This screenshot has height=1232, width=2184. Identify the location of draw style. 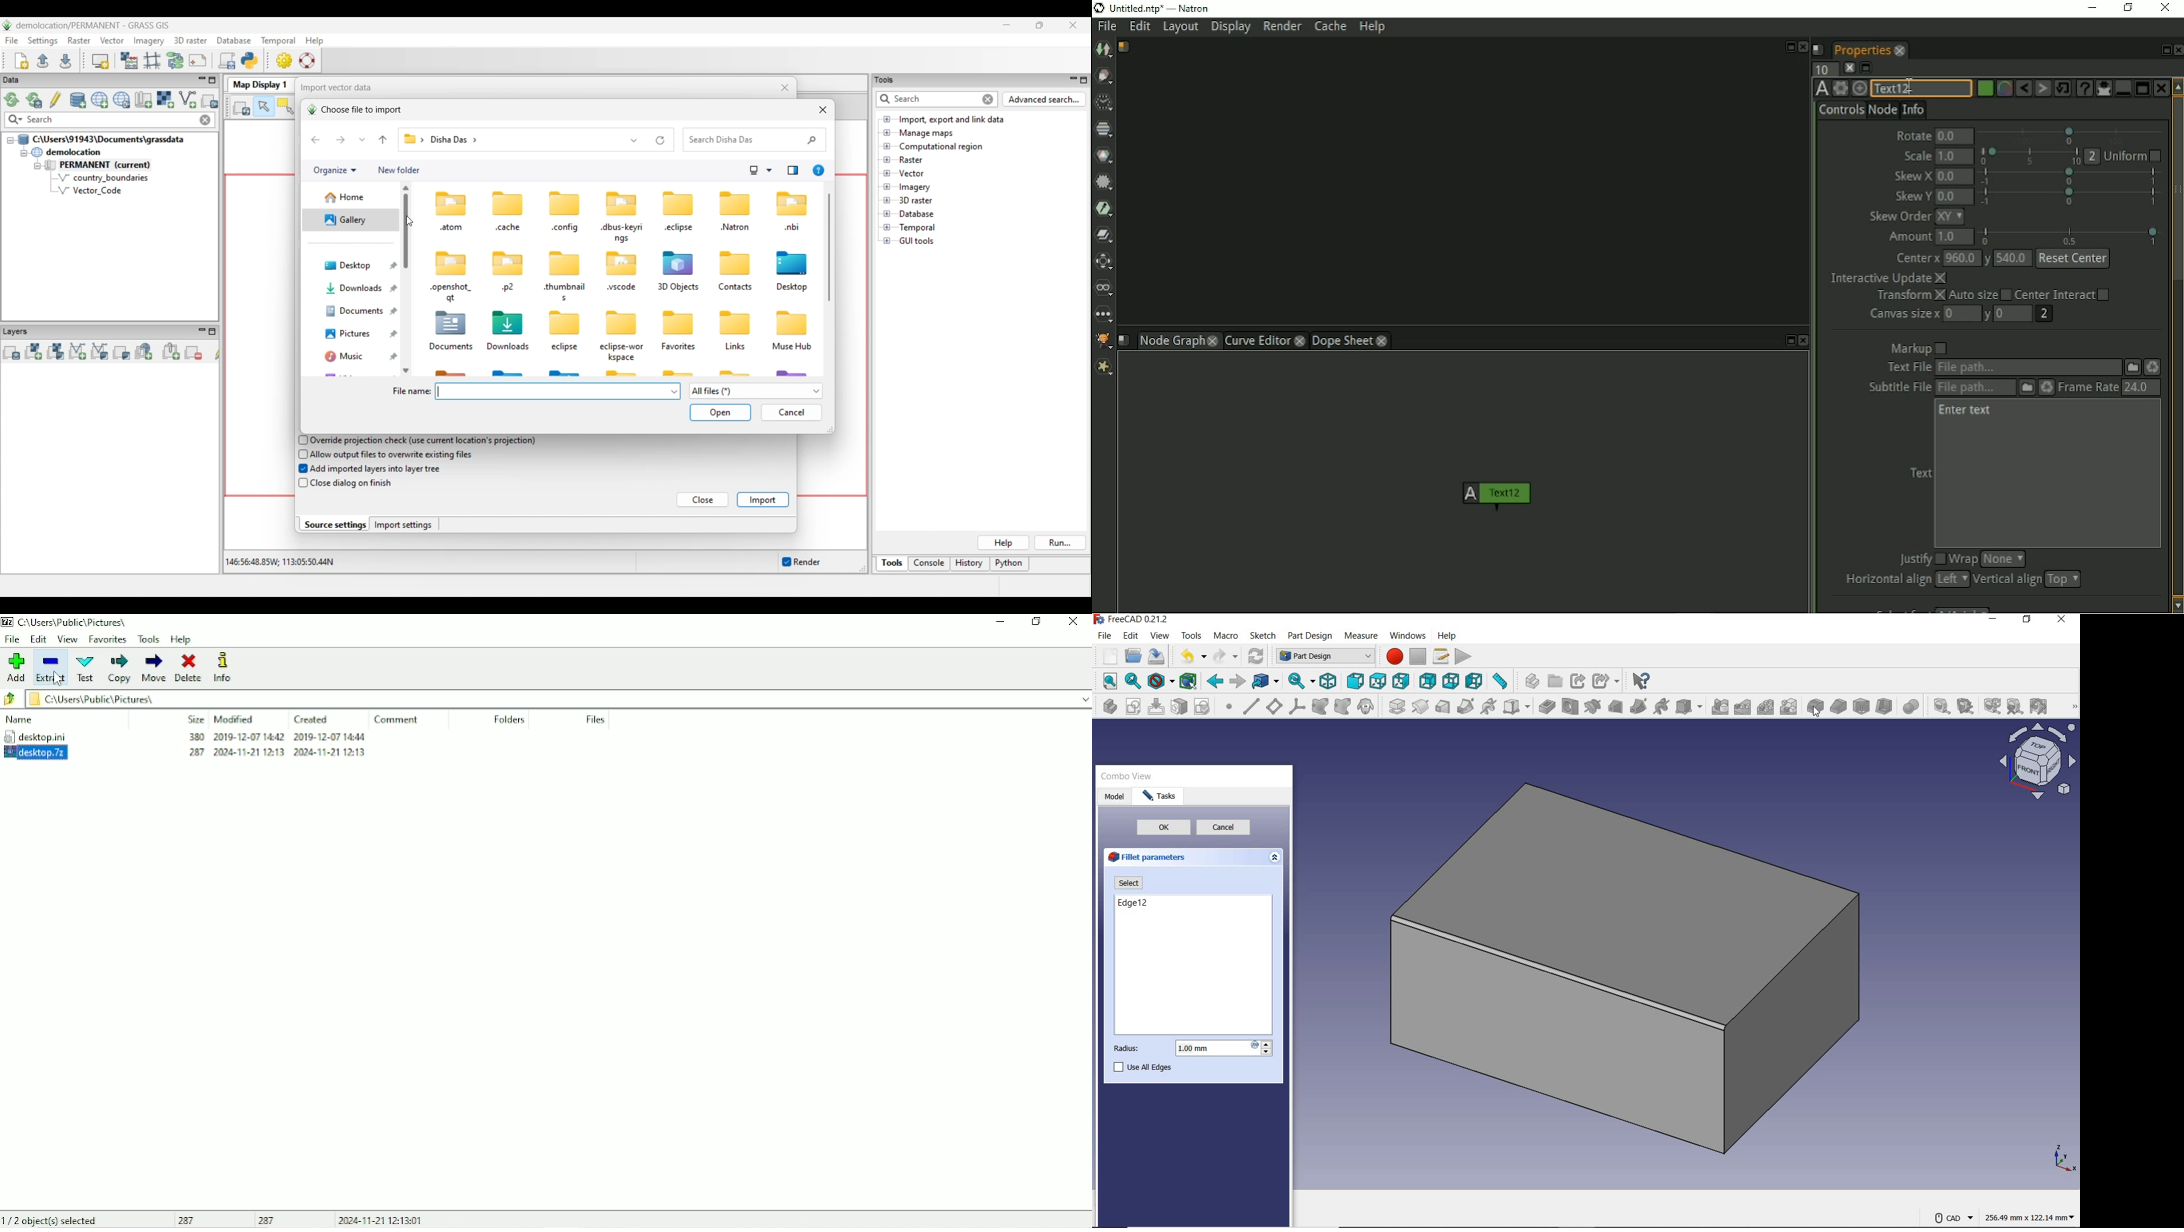
(1162, 682).